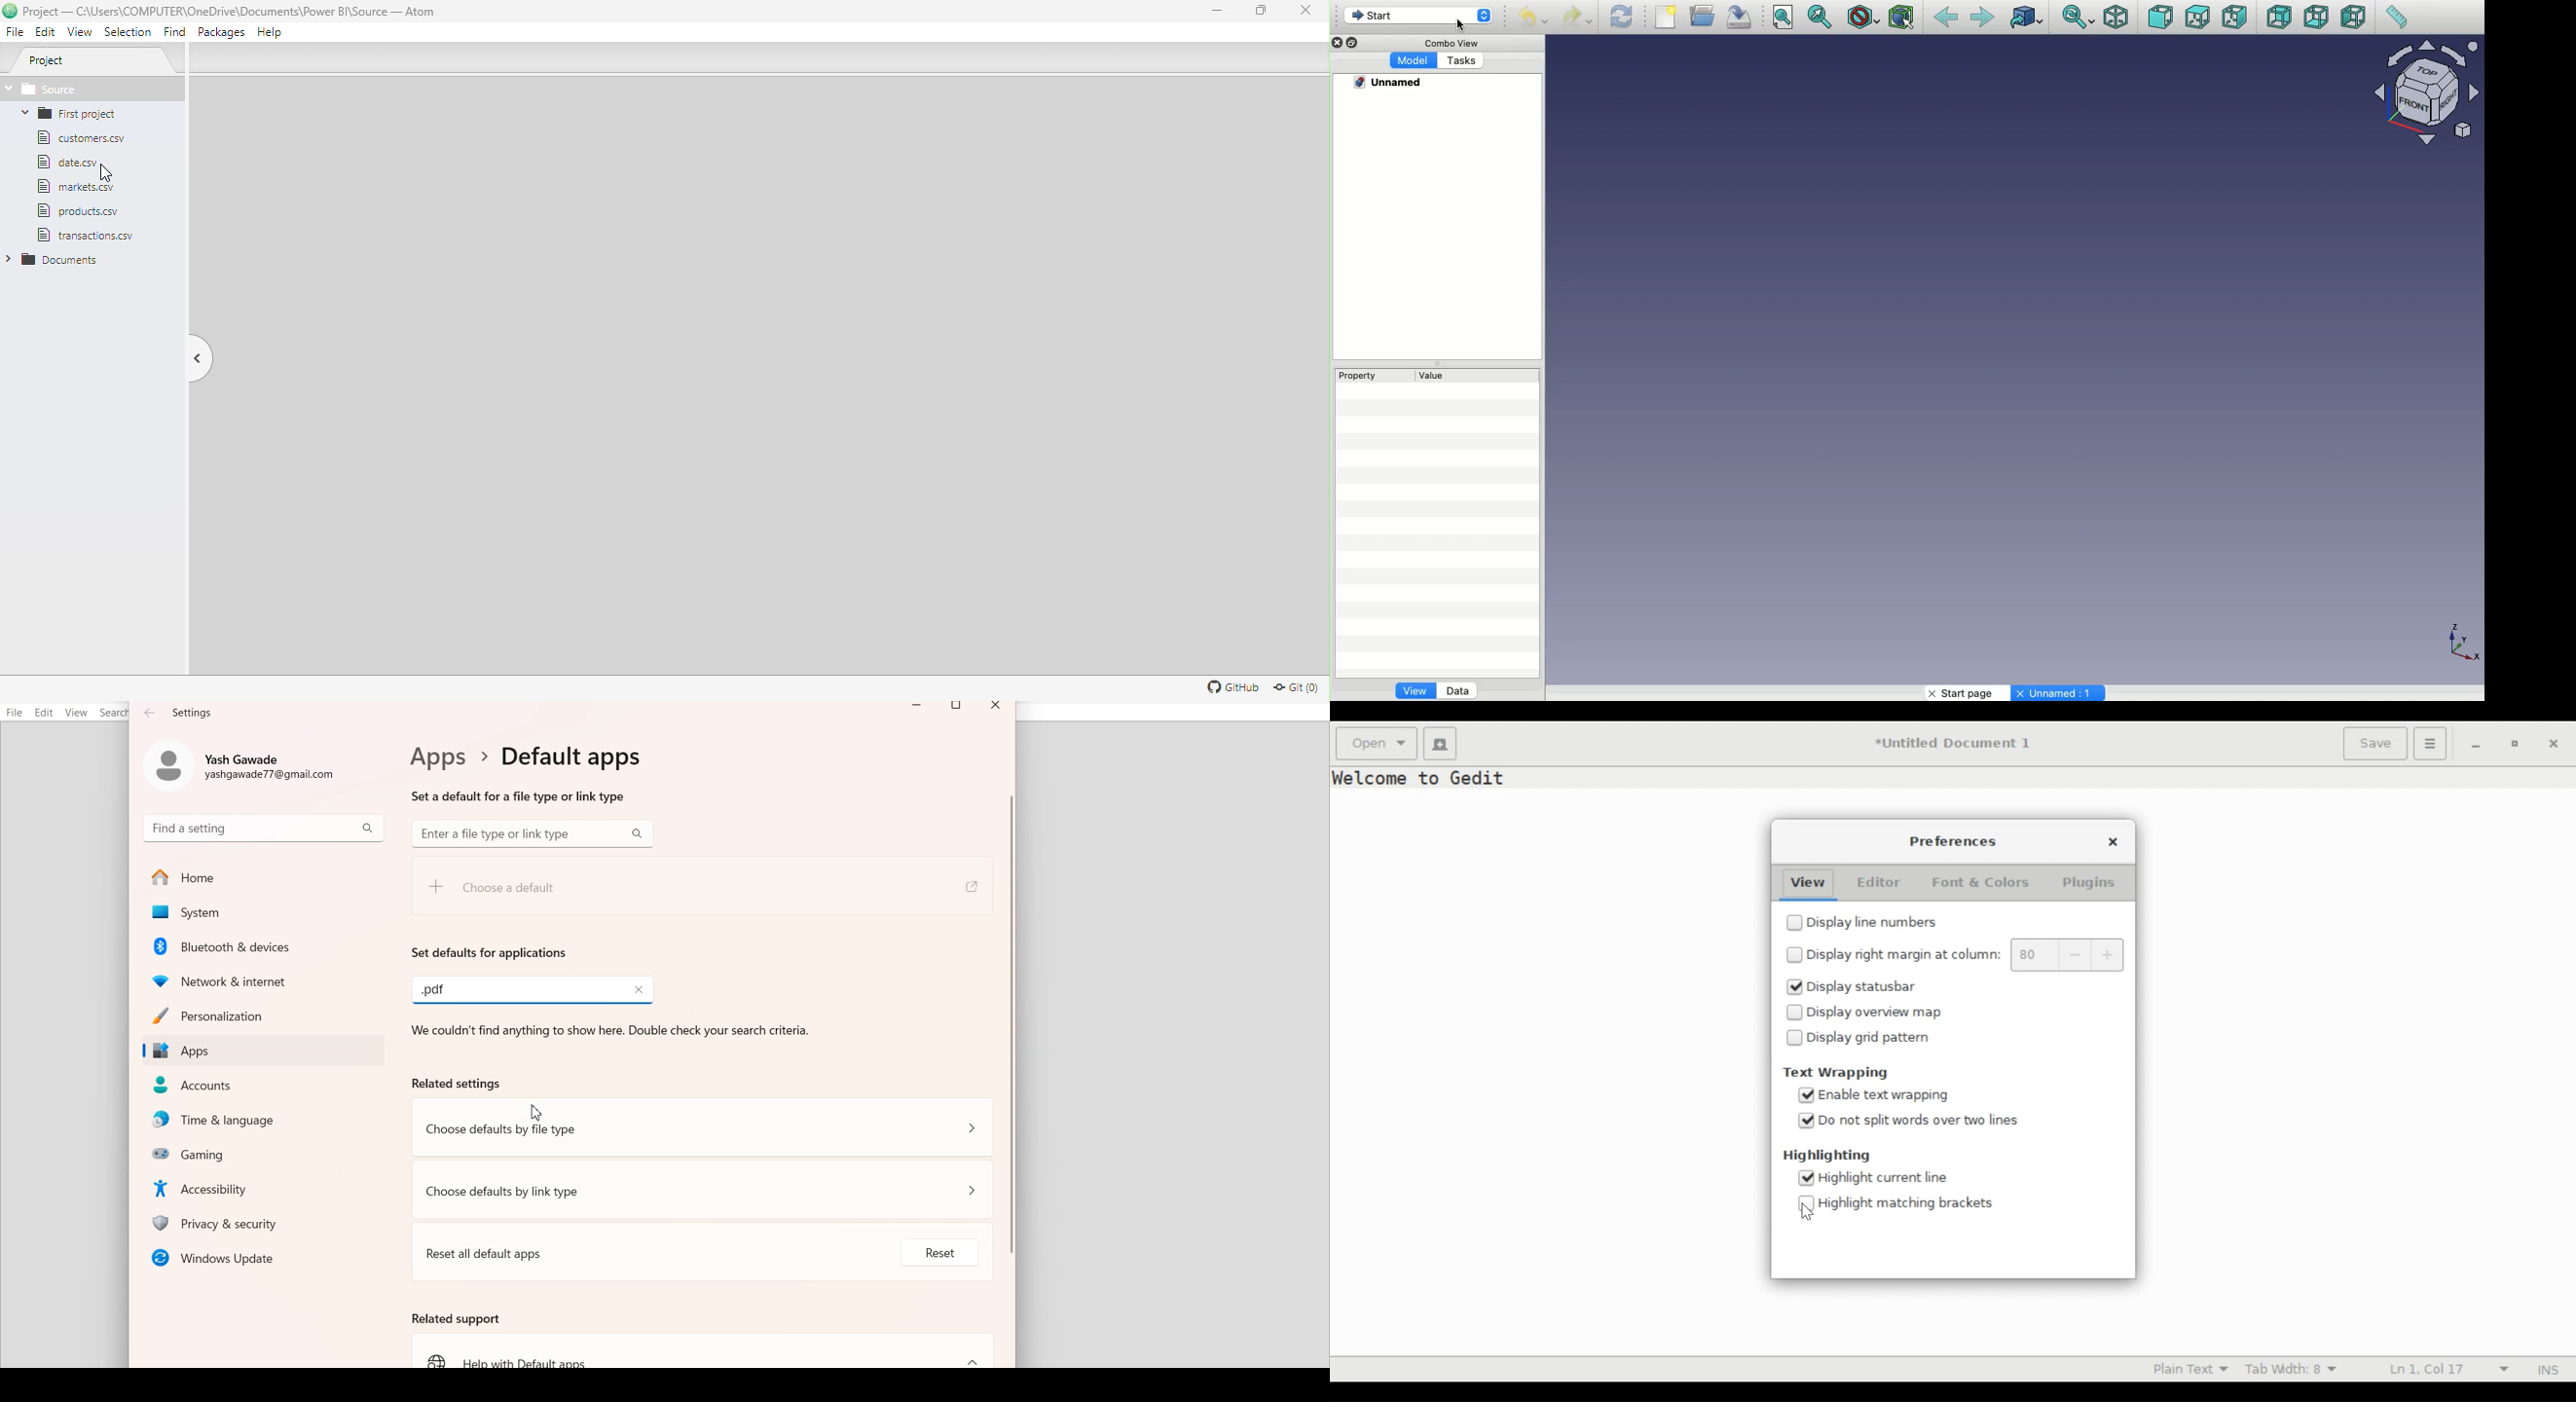  Describe the element at coordinates (434, 990) in the screenshot. I see `Text` at that location.